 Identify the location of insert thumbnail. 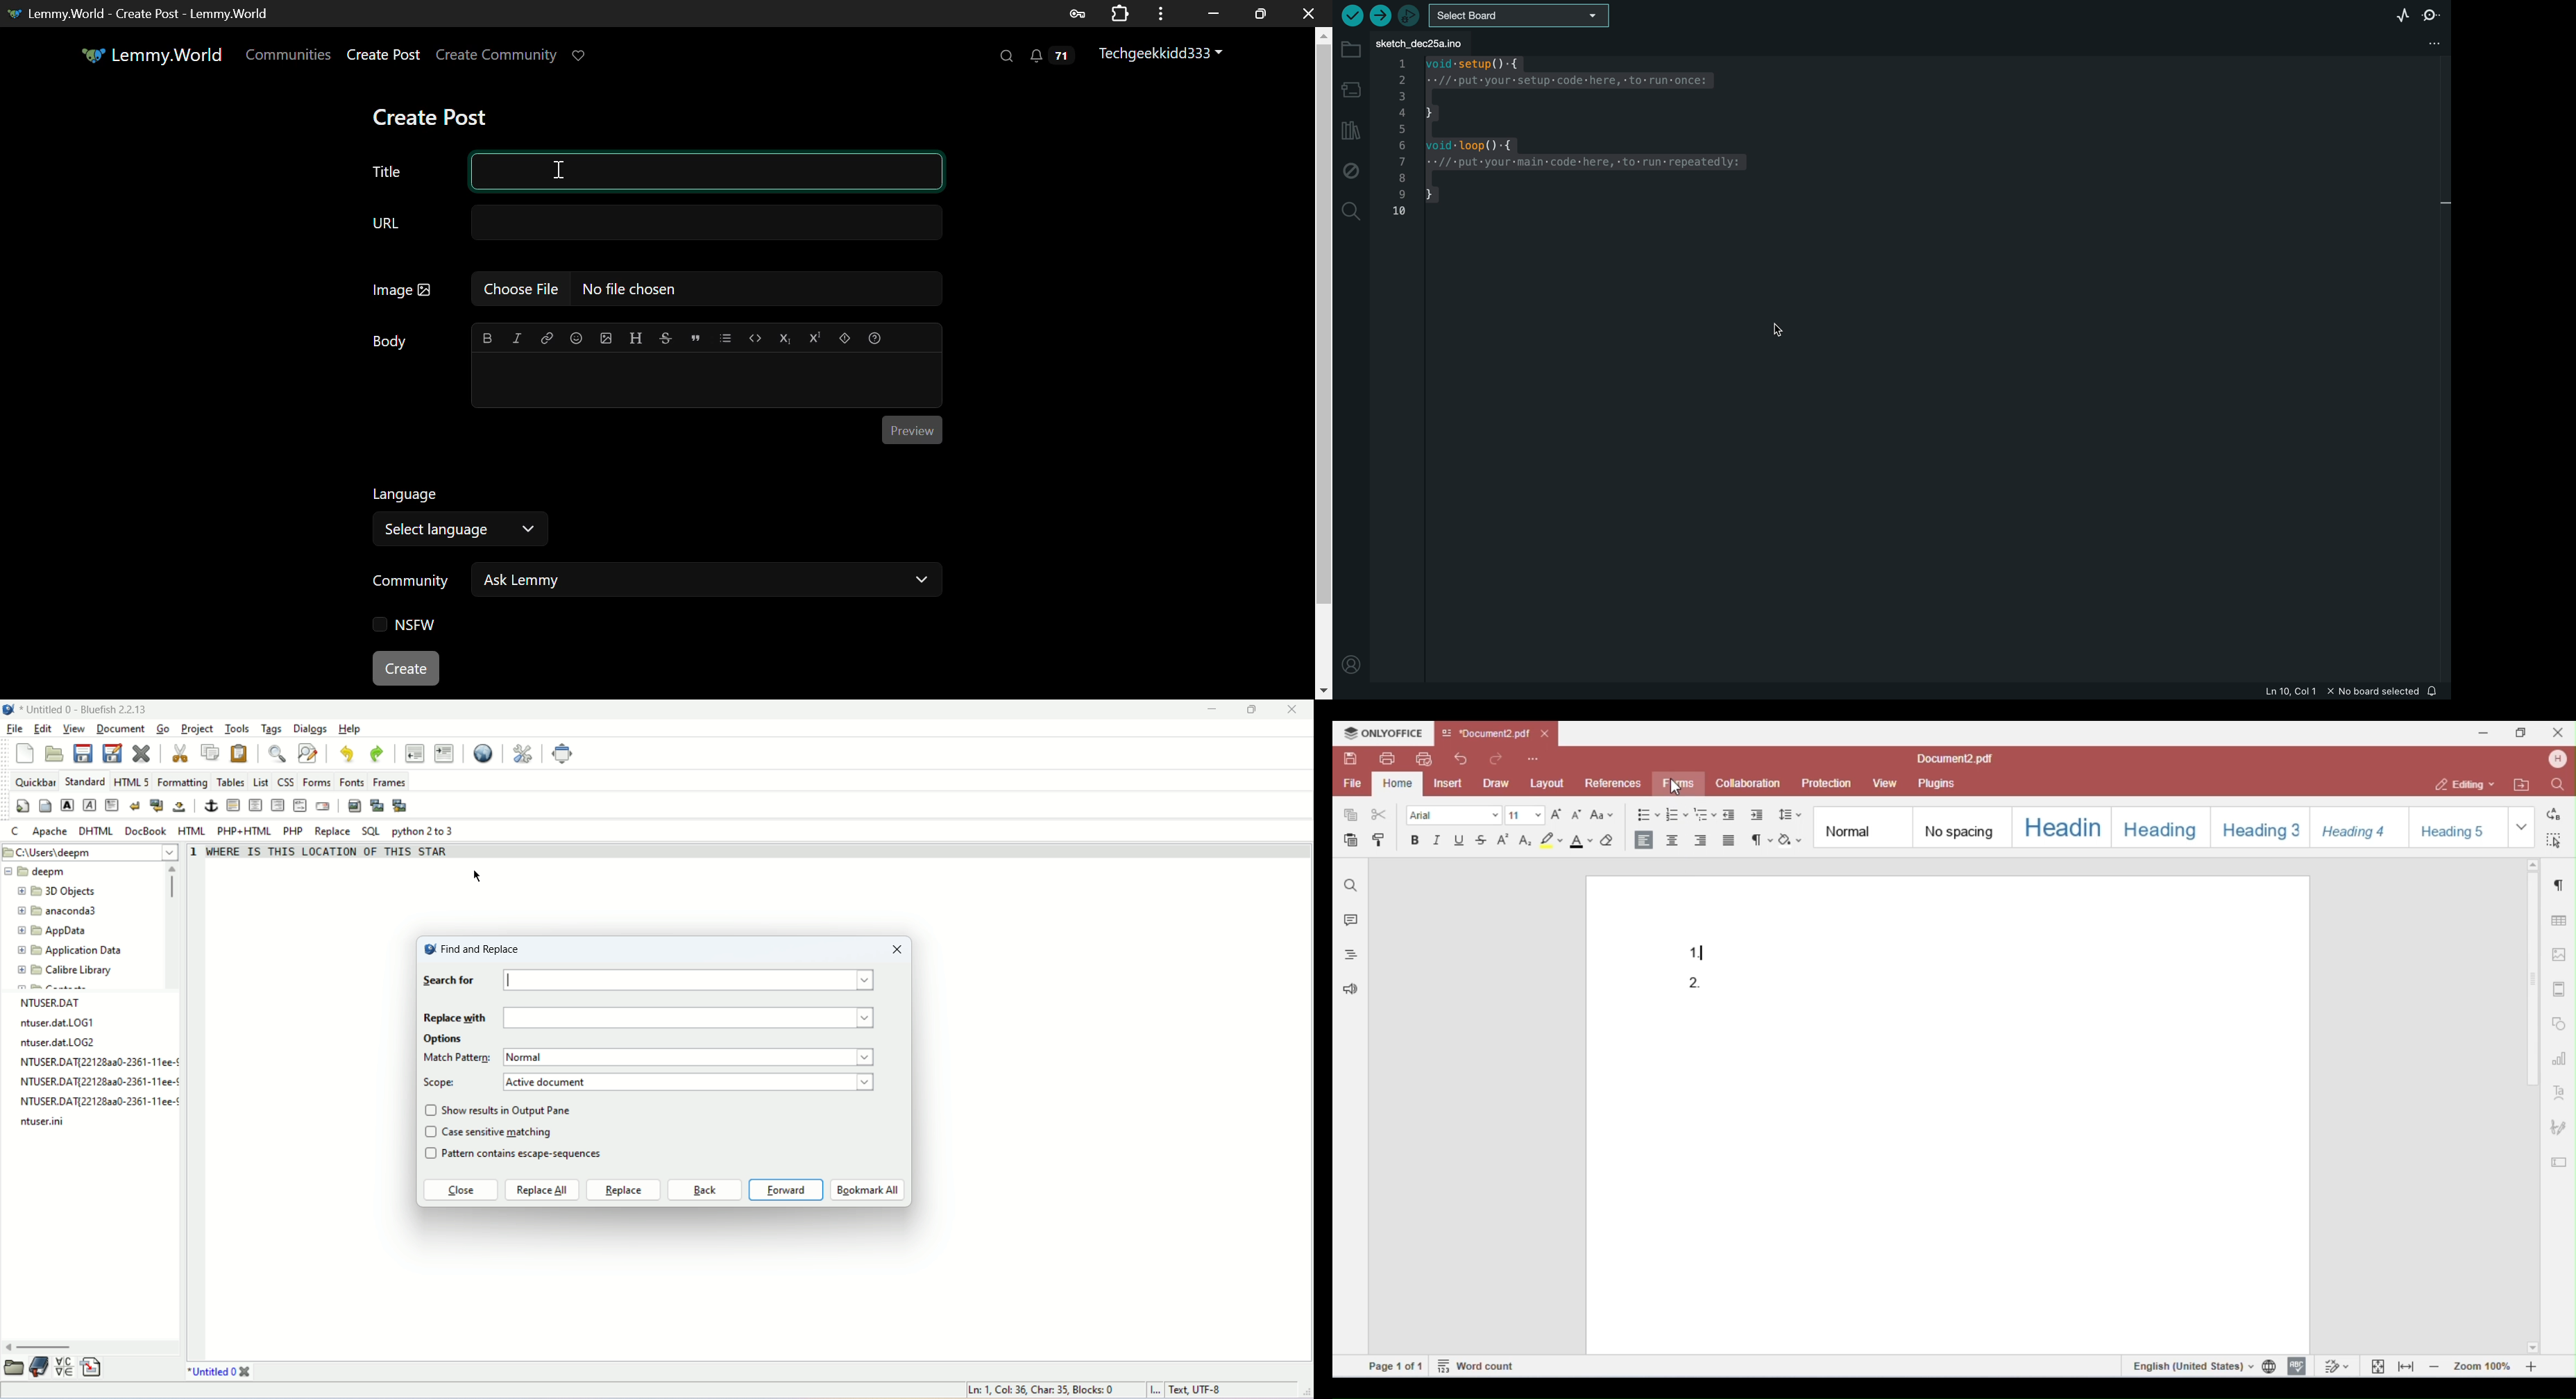
(379, 807).